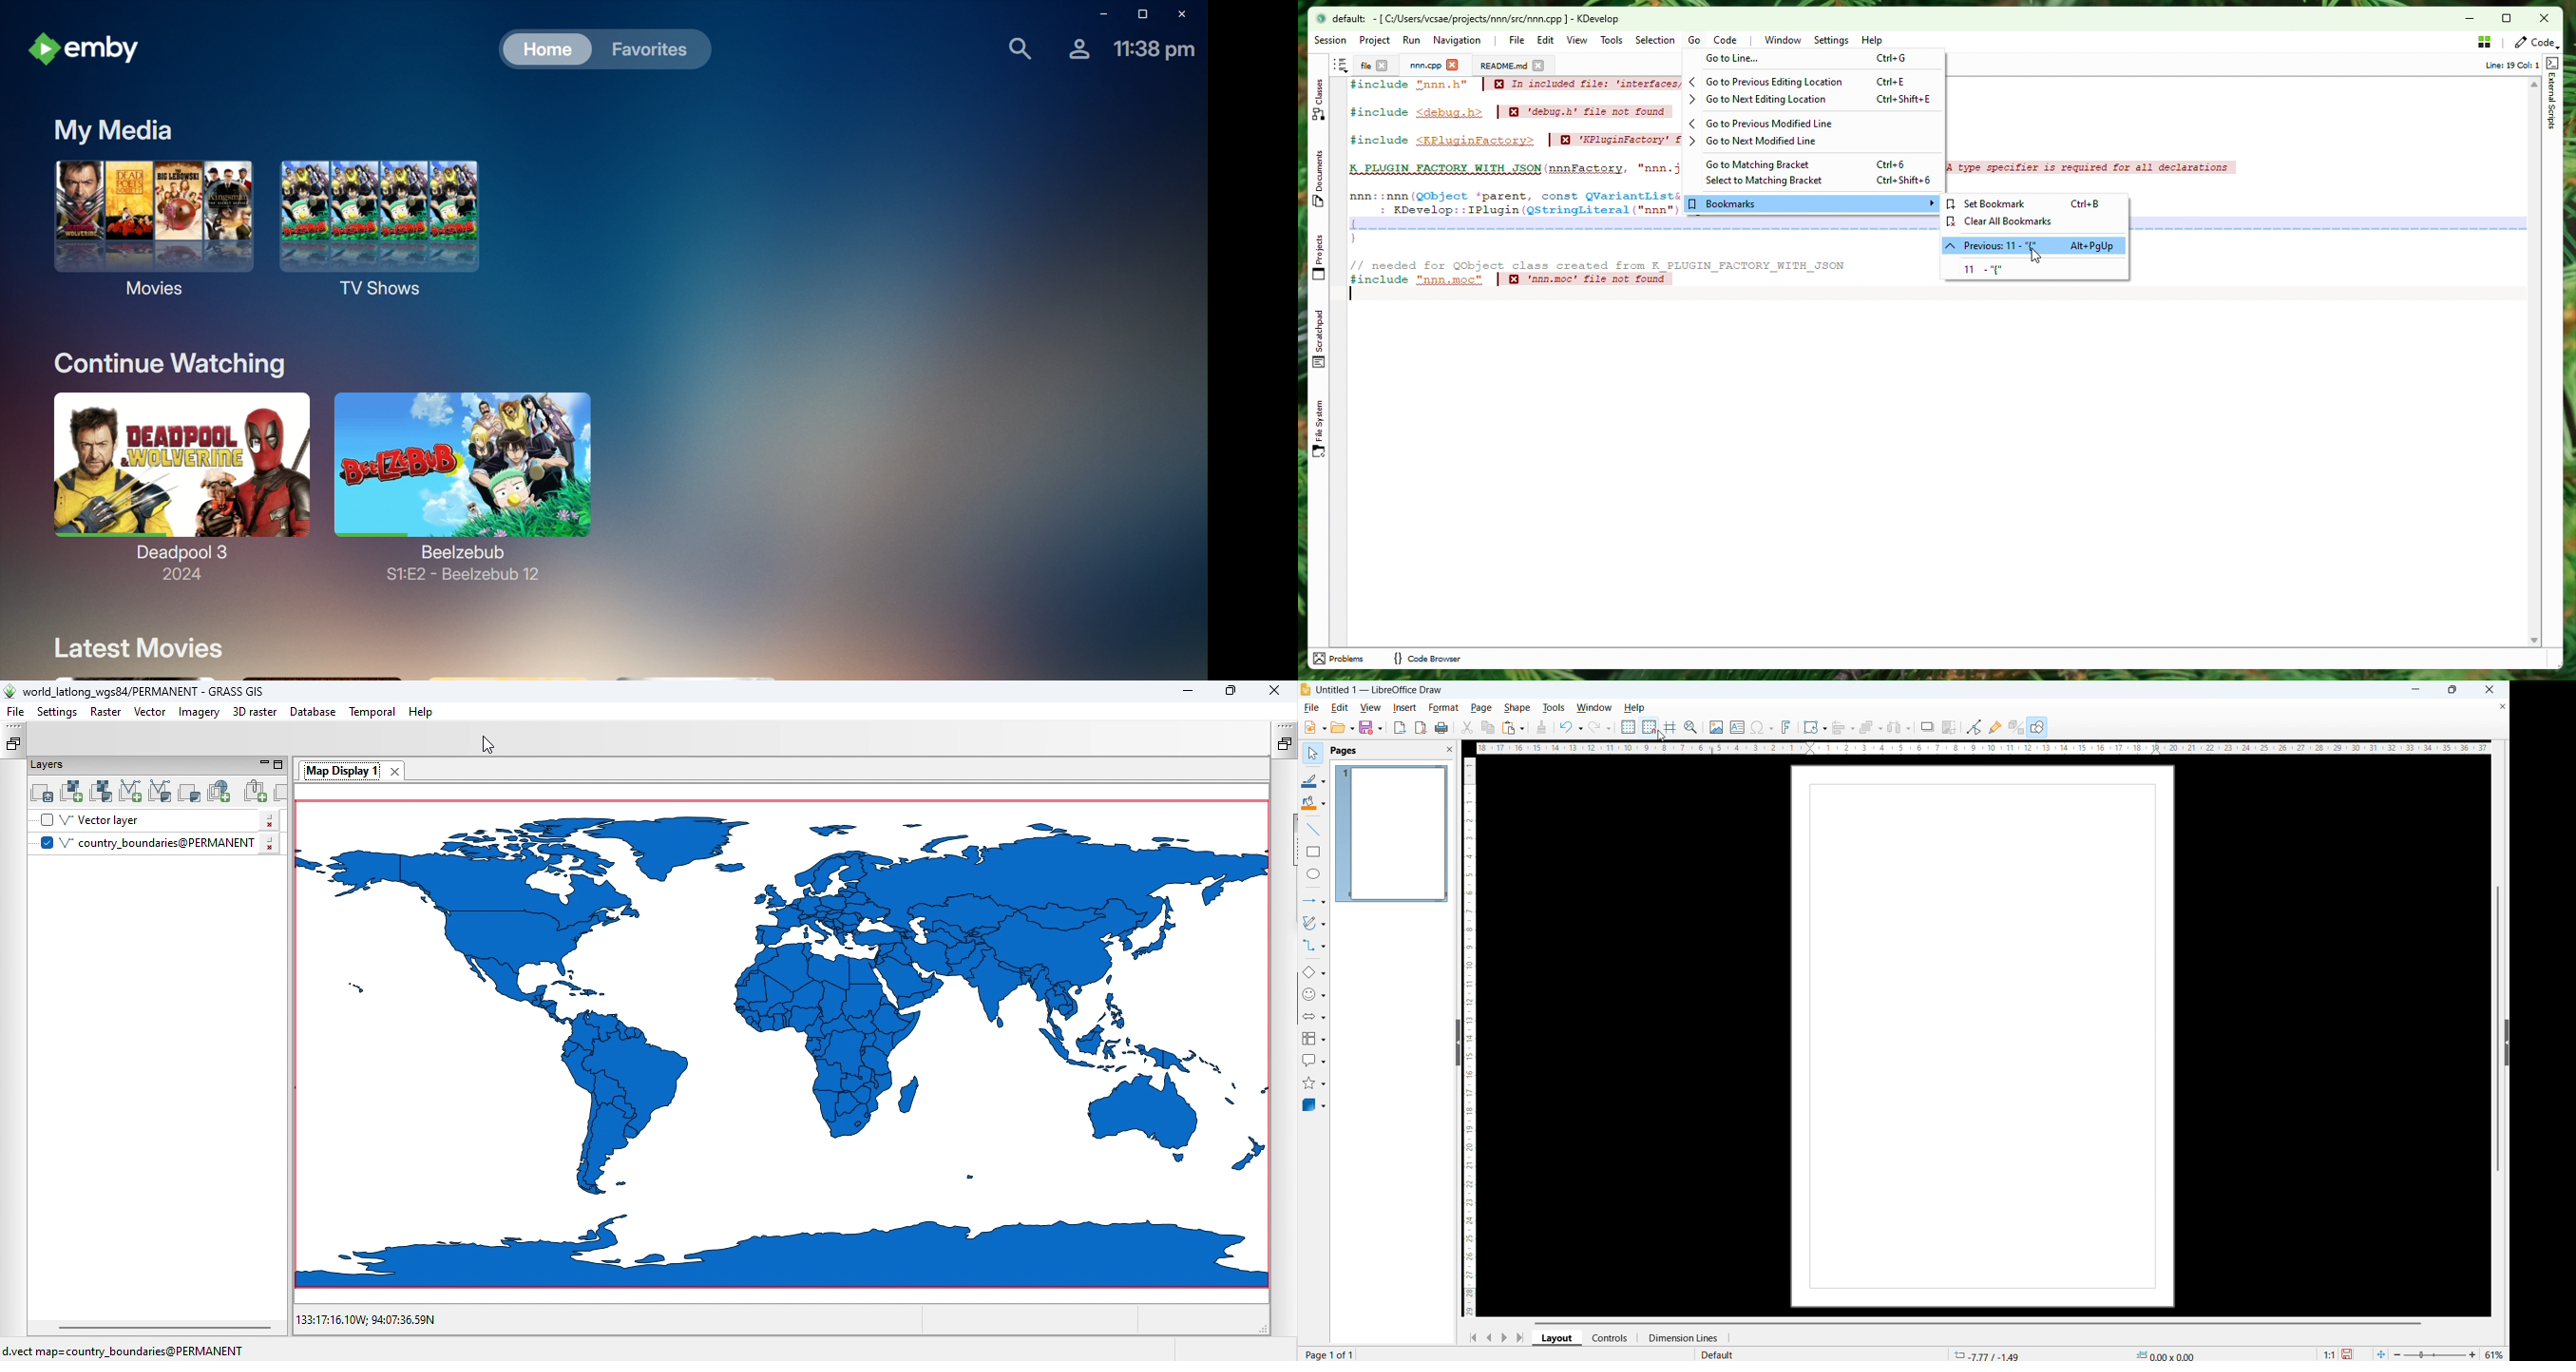 Image resolution: width=2576 pixels, height=1372 pixels. Describe the element at coordinates (1314, 923) in the screenshot. I see `curves and polygons` at that location.